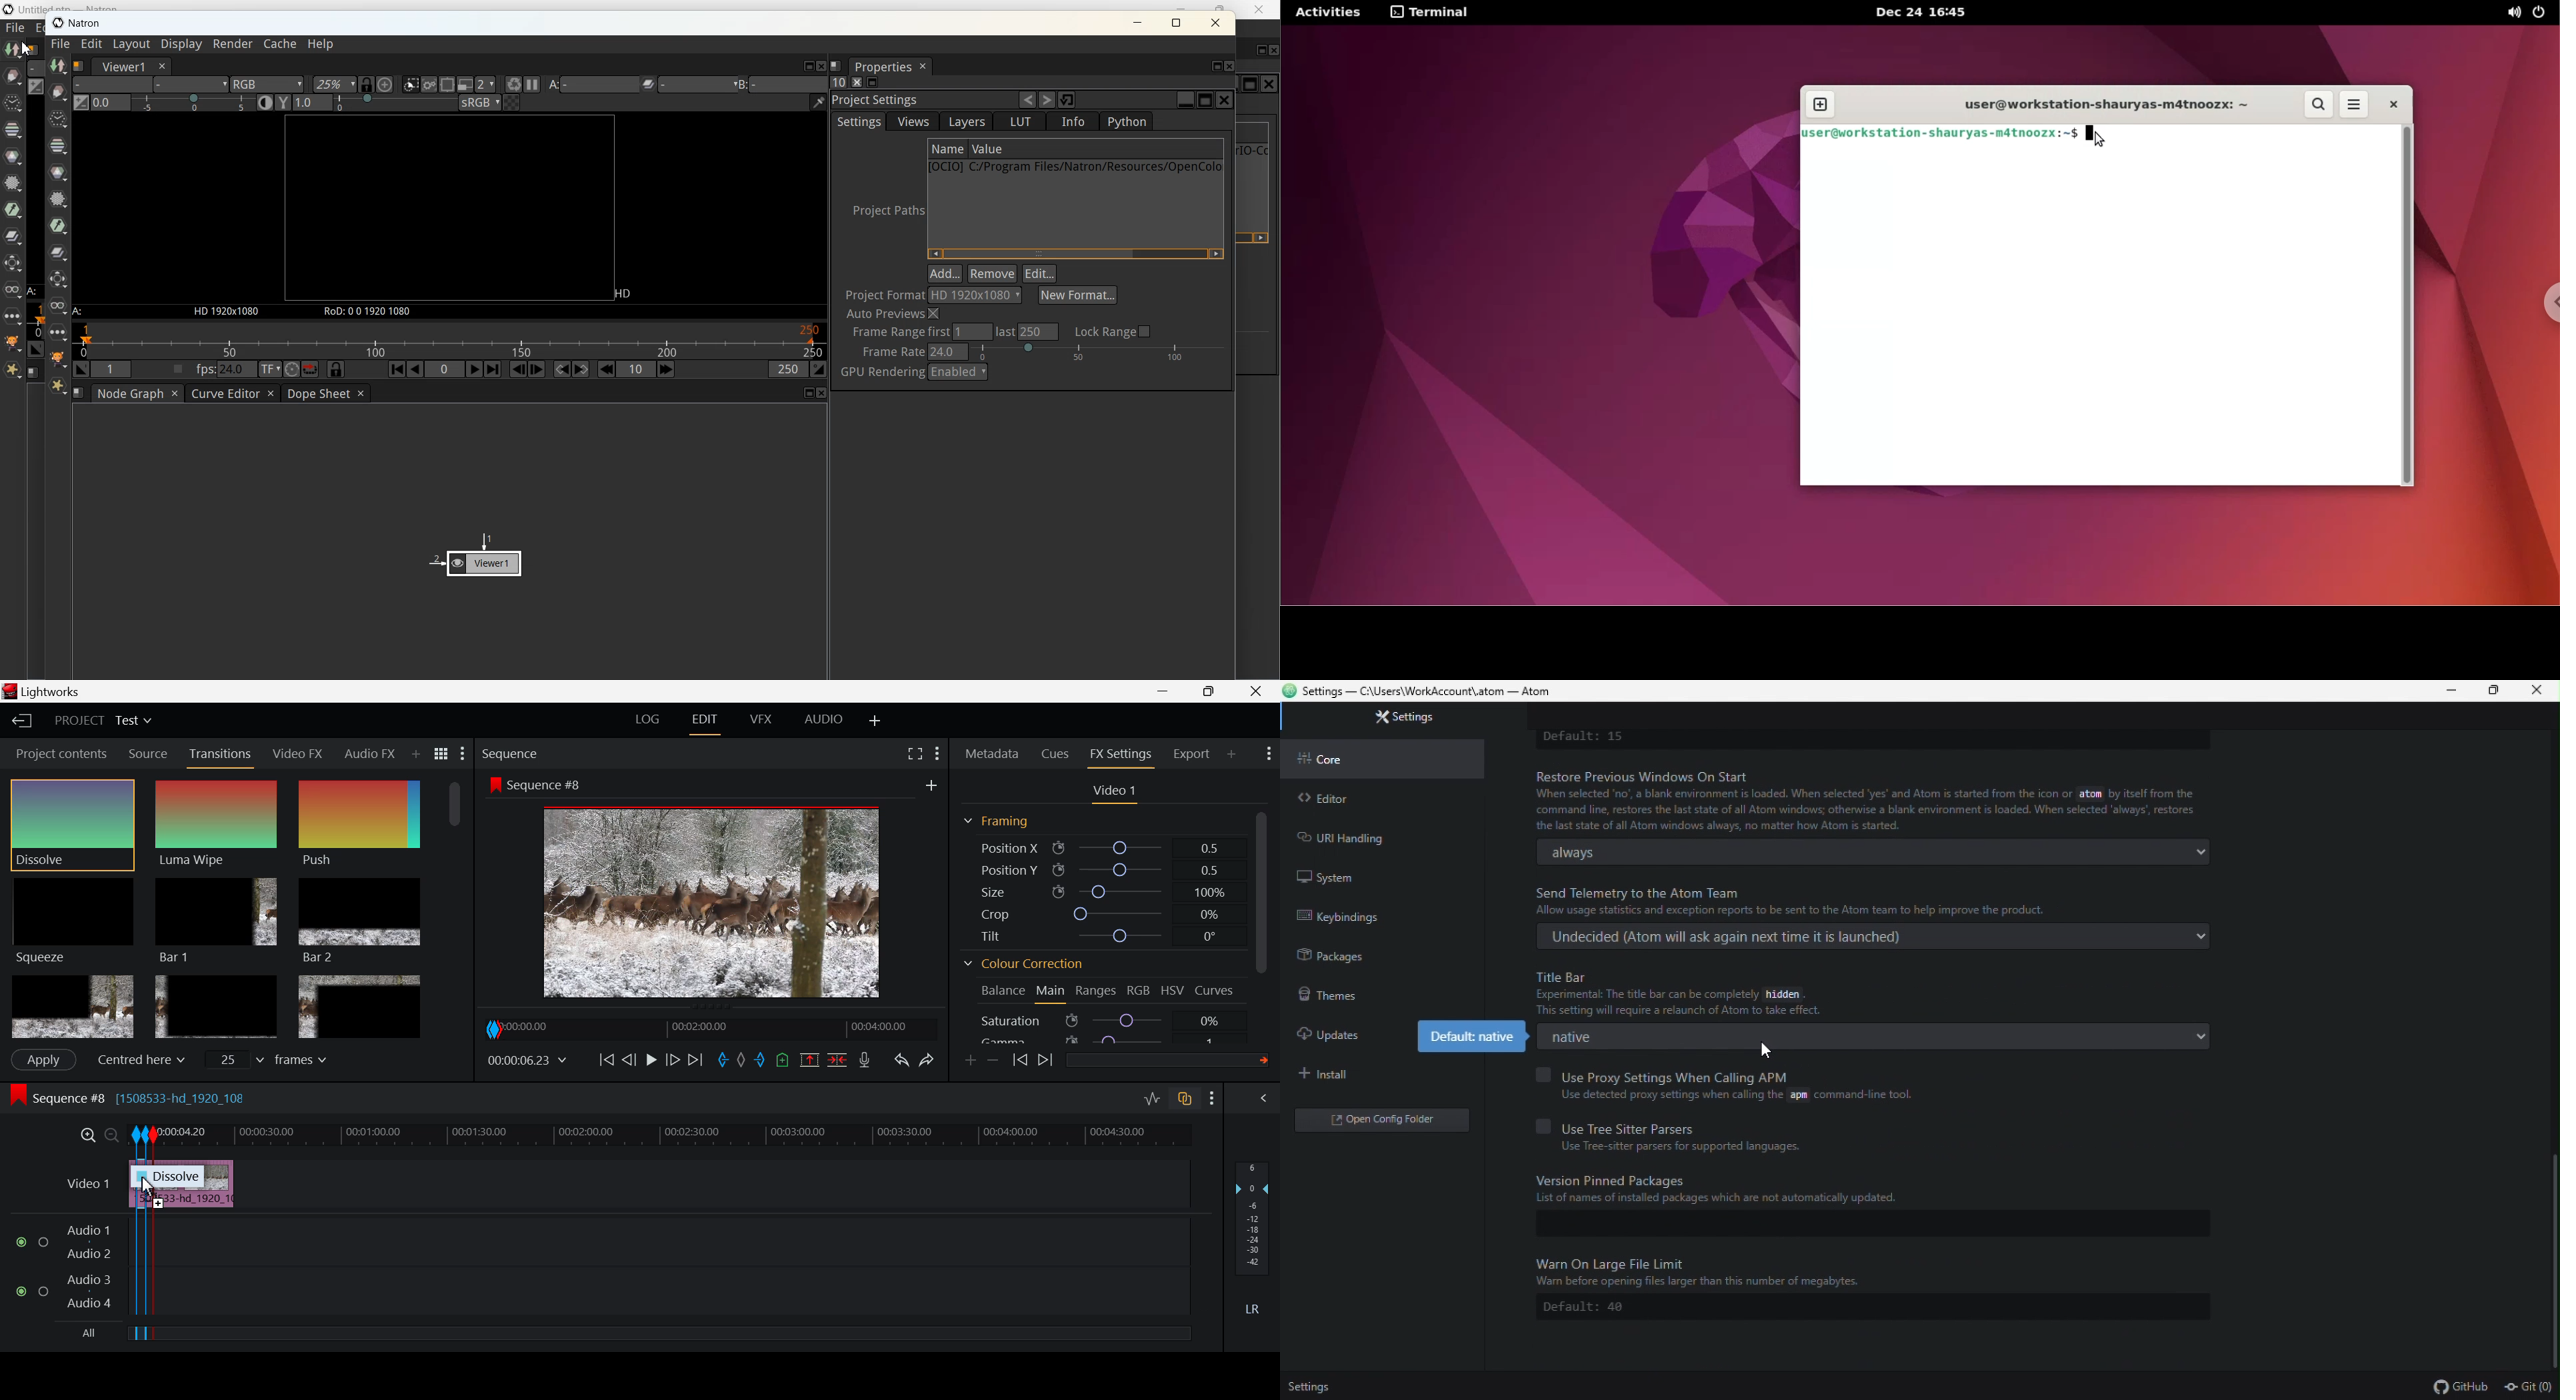  What do you see at coordinates (693, 1063) in the screenshot?
I see `To End` at bounding box center [693, 1063].